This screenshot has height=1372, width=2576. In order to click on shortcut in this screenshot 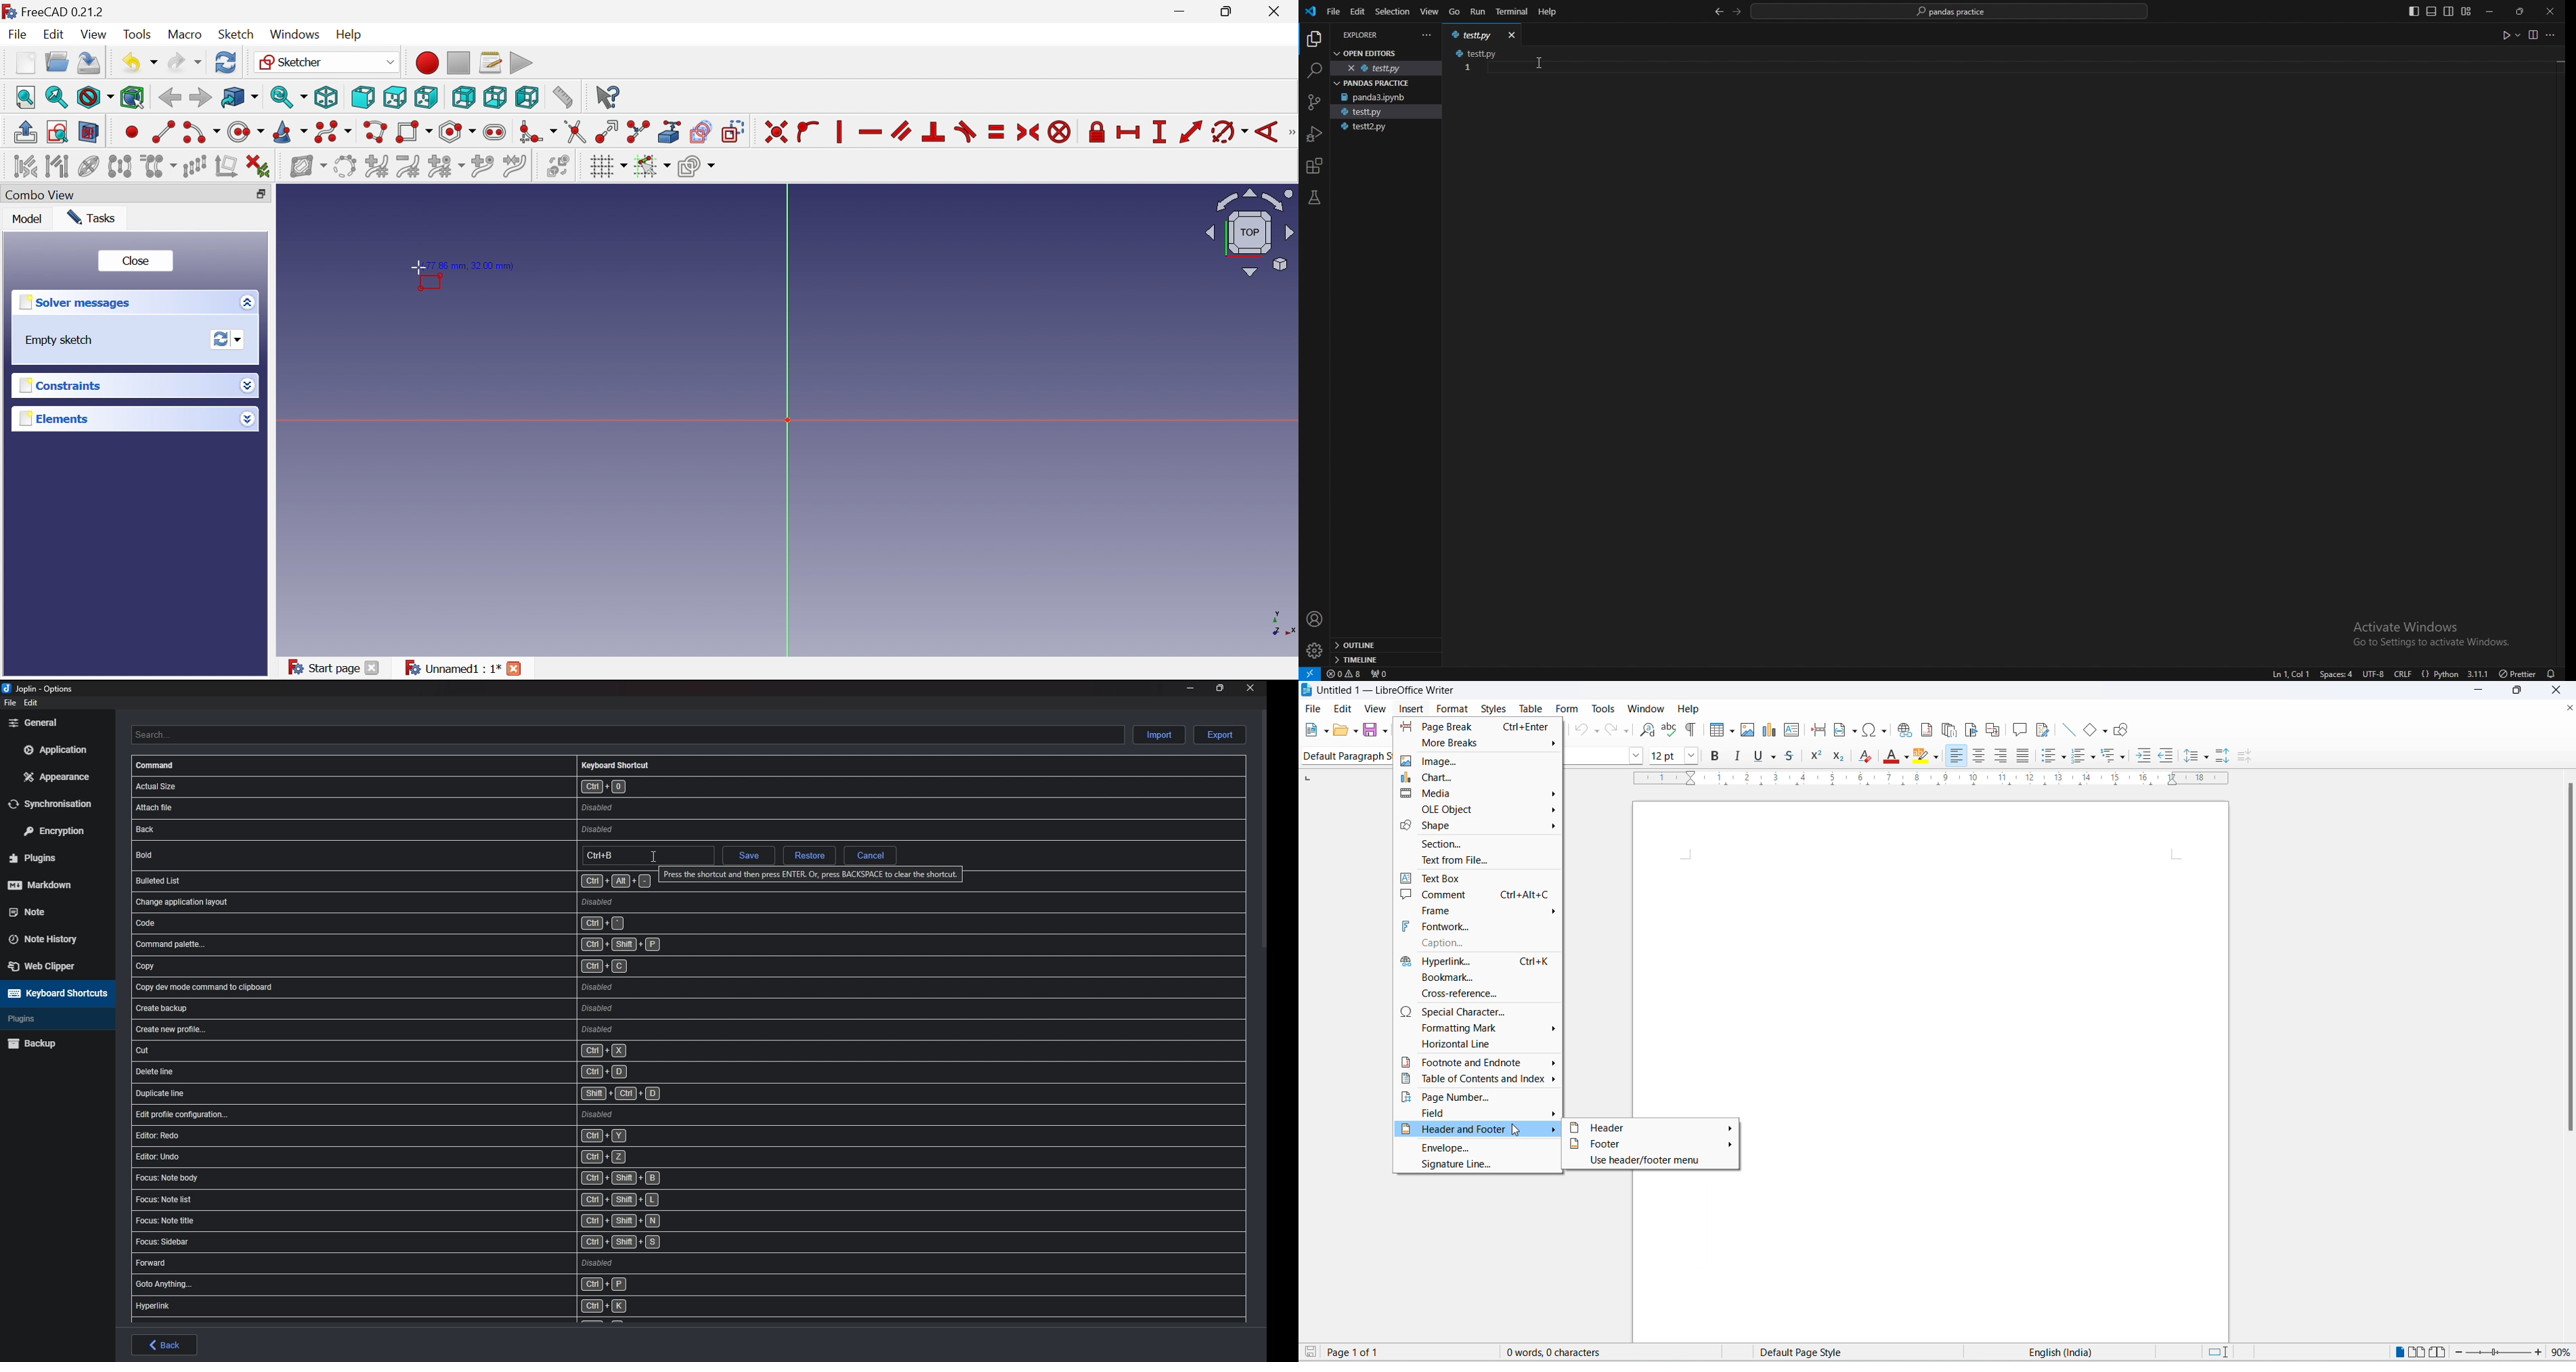, I will do `click(434, 1202)`.